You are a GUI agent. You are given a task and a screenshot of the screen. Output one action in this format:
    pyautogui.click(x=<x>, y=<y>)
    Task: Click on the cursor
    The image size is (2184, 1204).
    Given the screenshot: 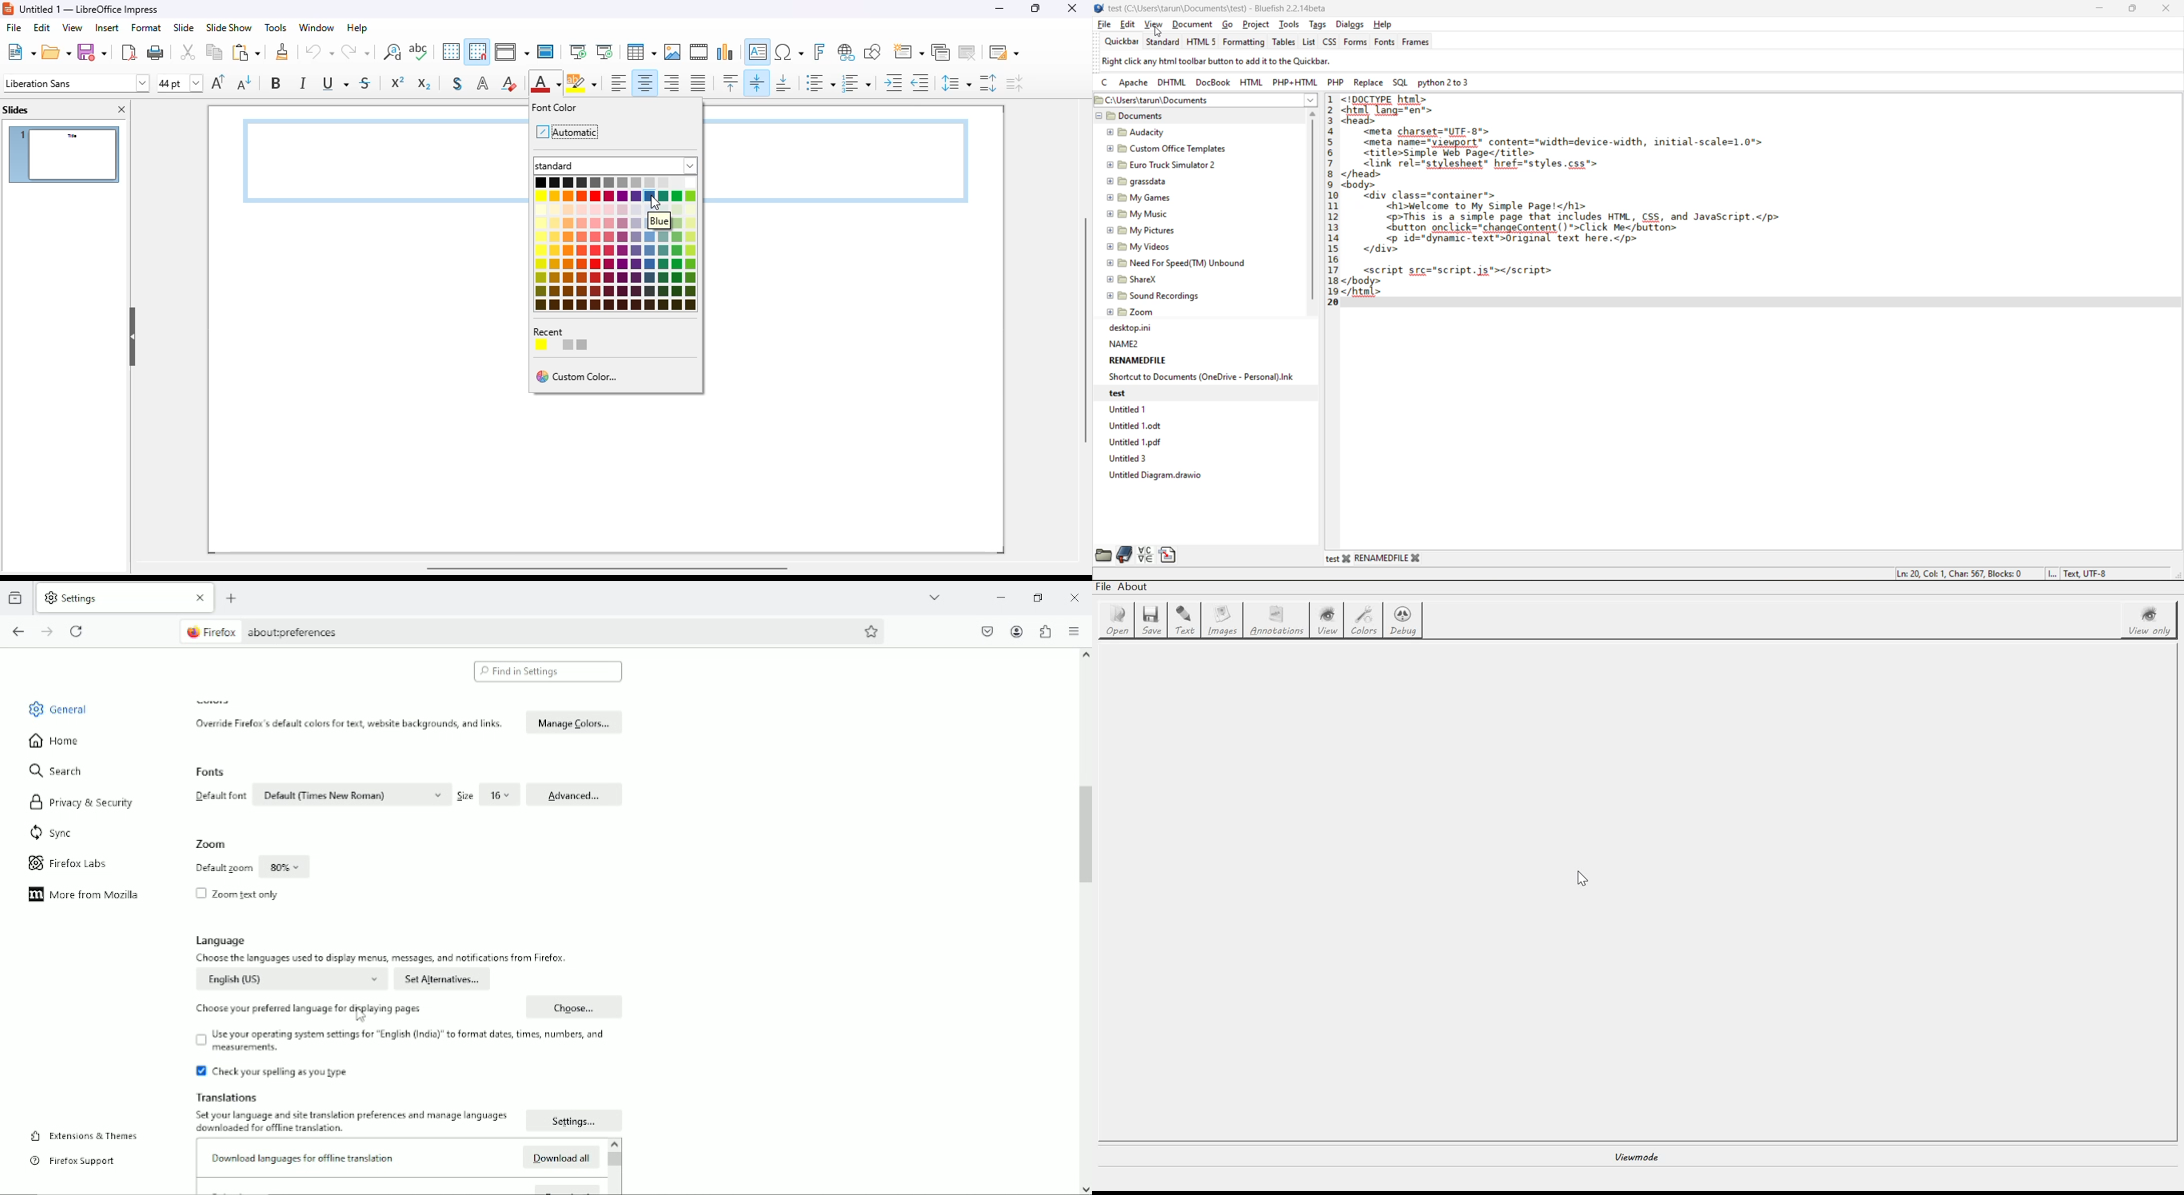 What is the action you would take?
    pyautogui.click(x=656, y=204)
    